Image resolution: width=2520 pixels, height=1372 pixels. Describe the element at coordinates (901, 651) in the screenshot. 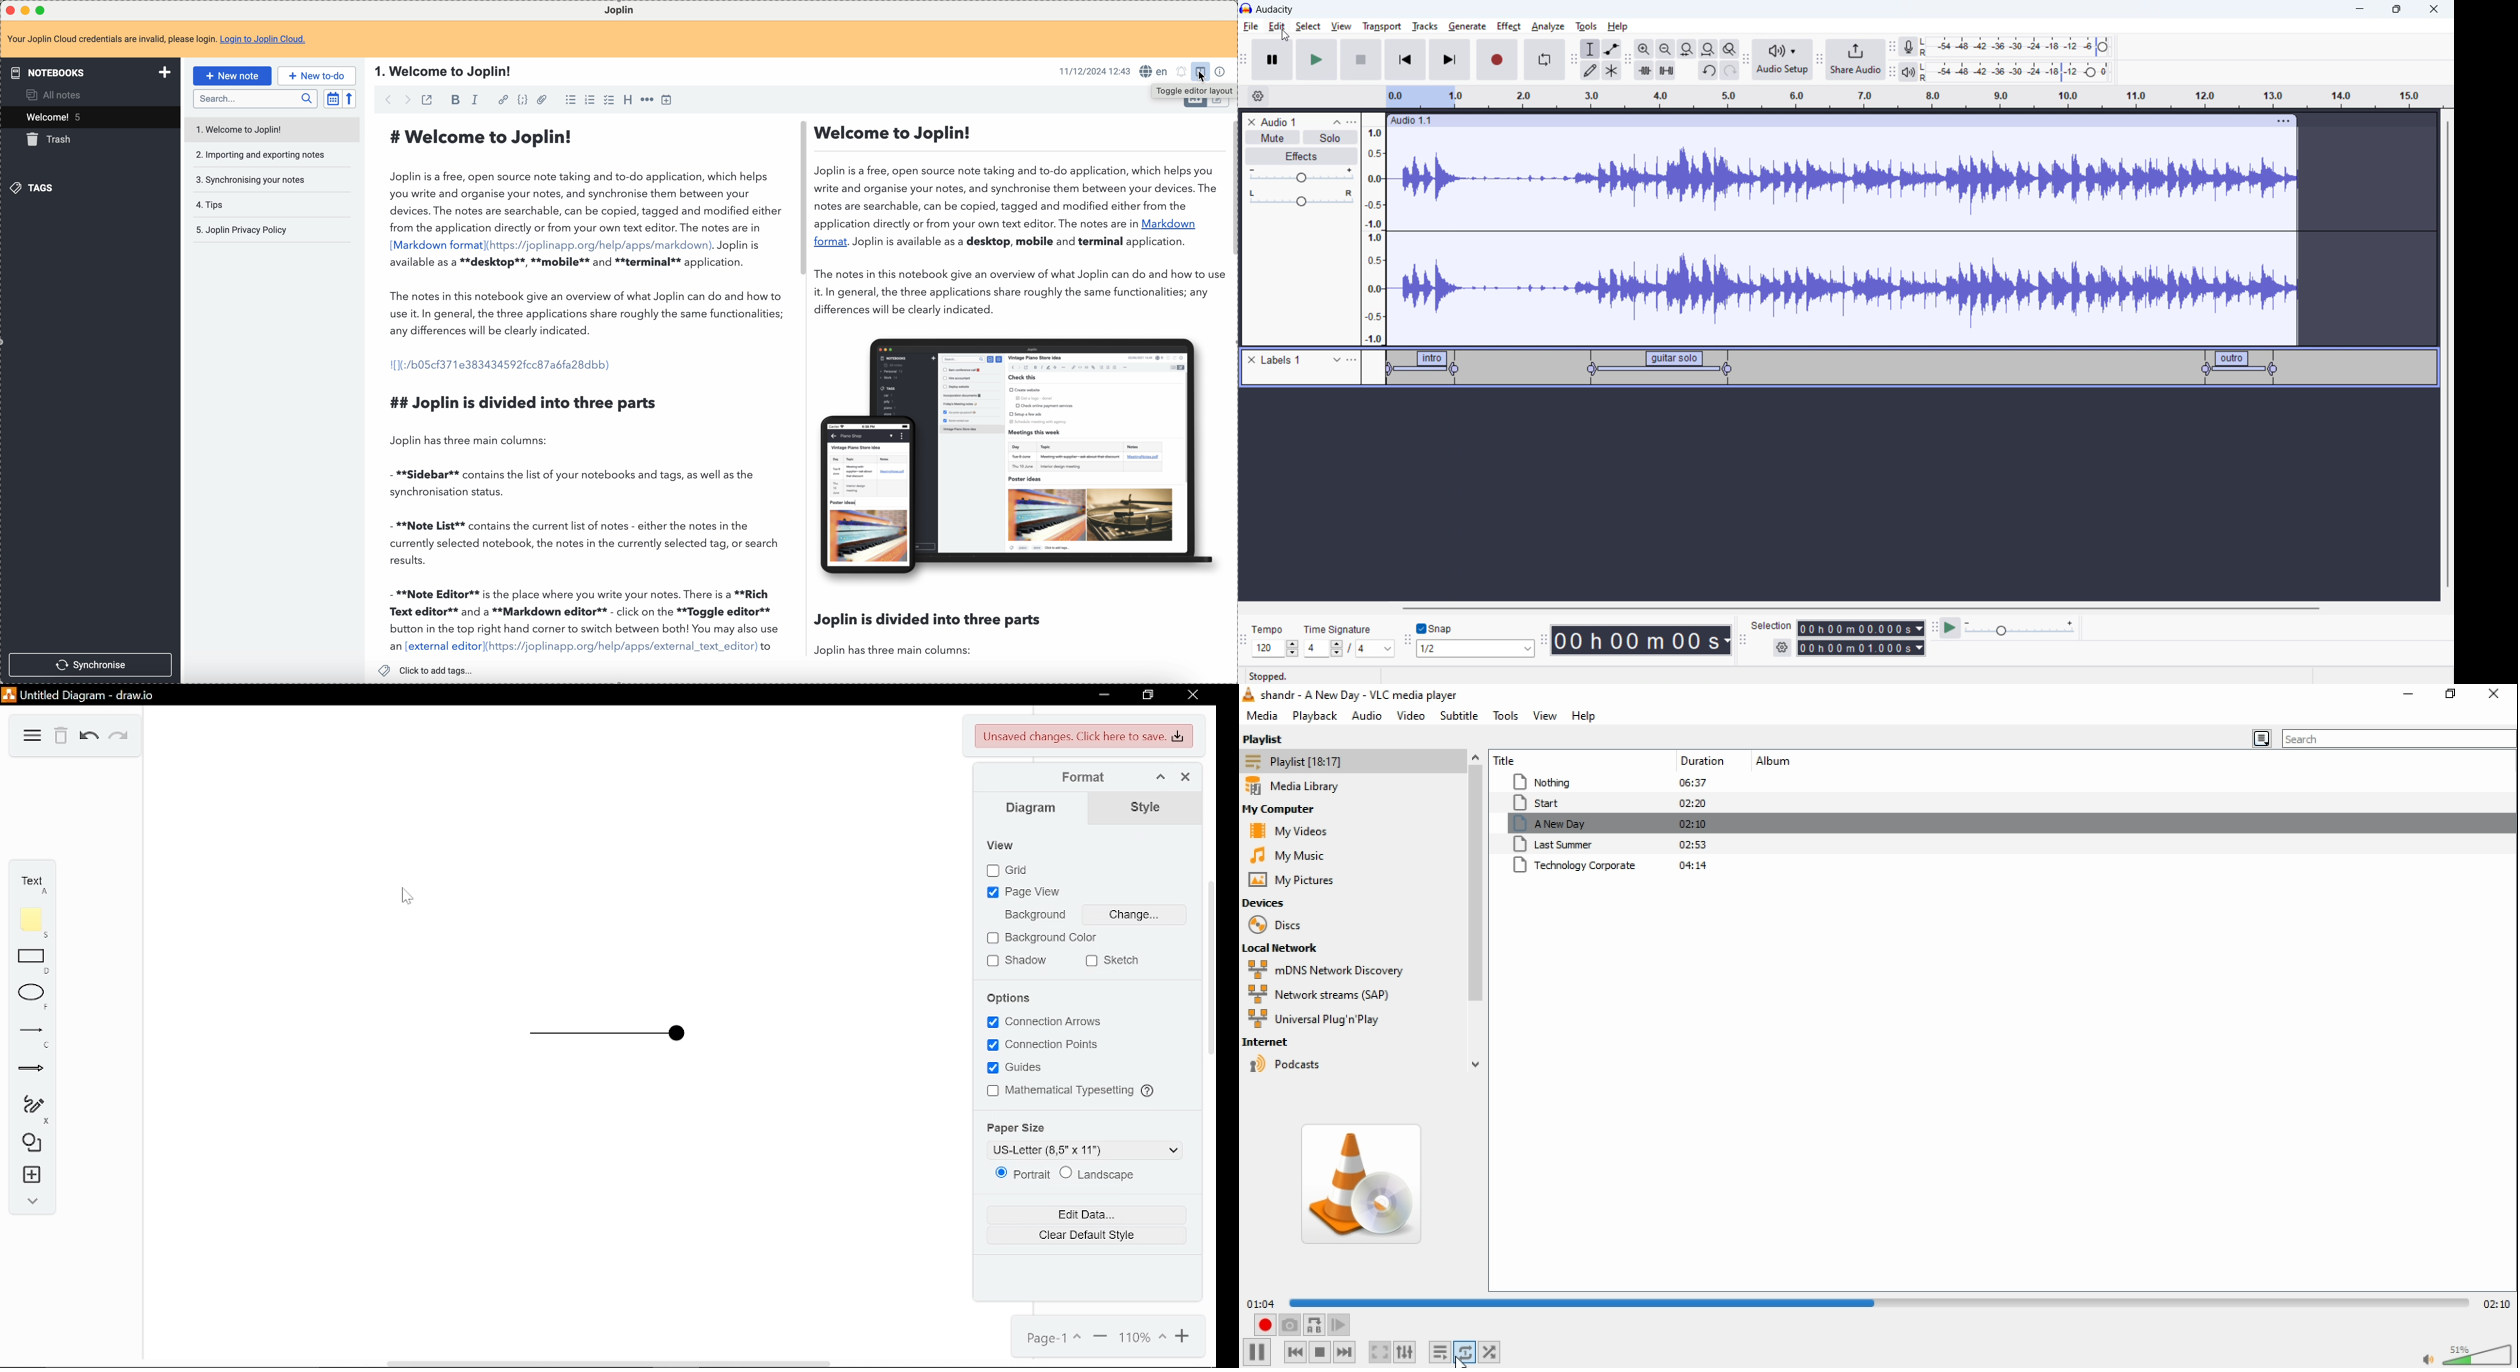

I see `Joplin has three main columns:` at that location.